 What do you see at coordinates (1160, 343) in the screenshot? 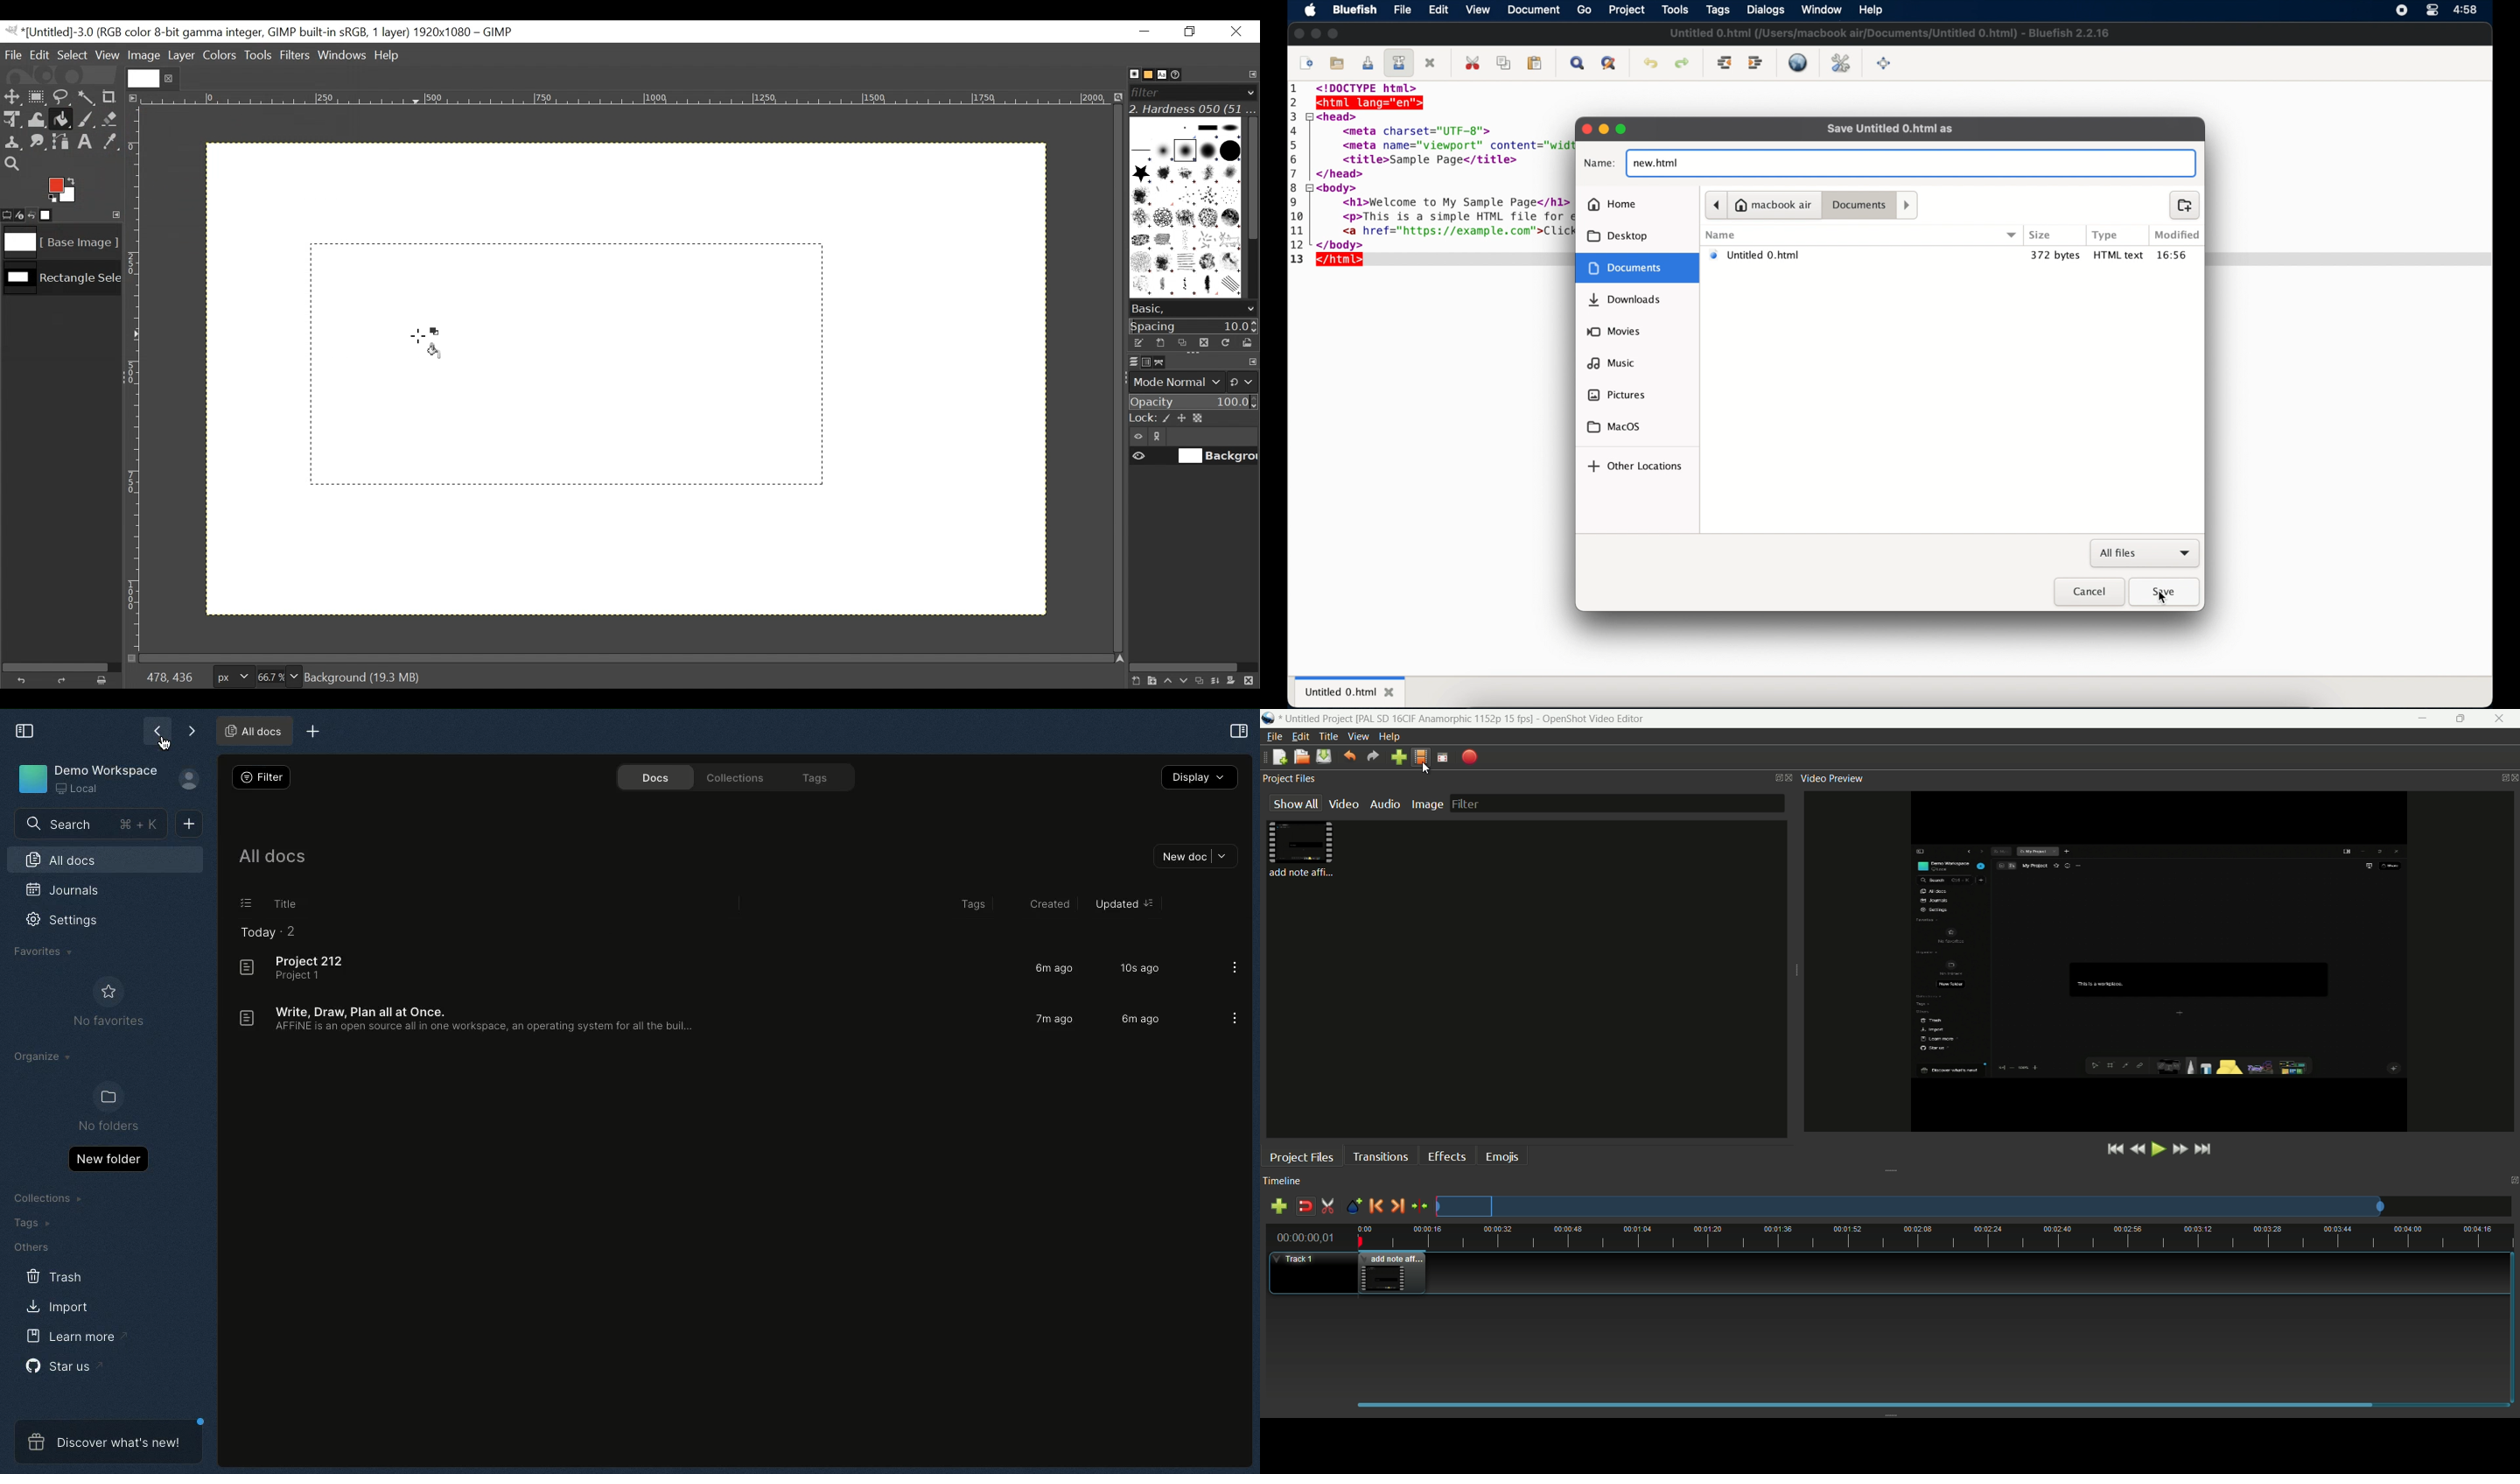
I see `Create a new brush ` at bounding box center [1160, 343].